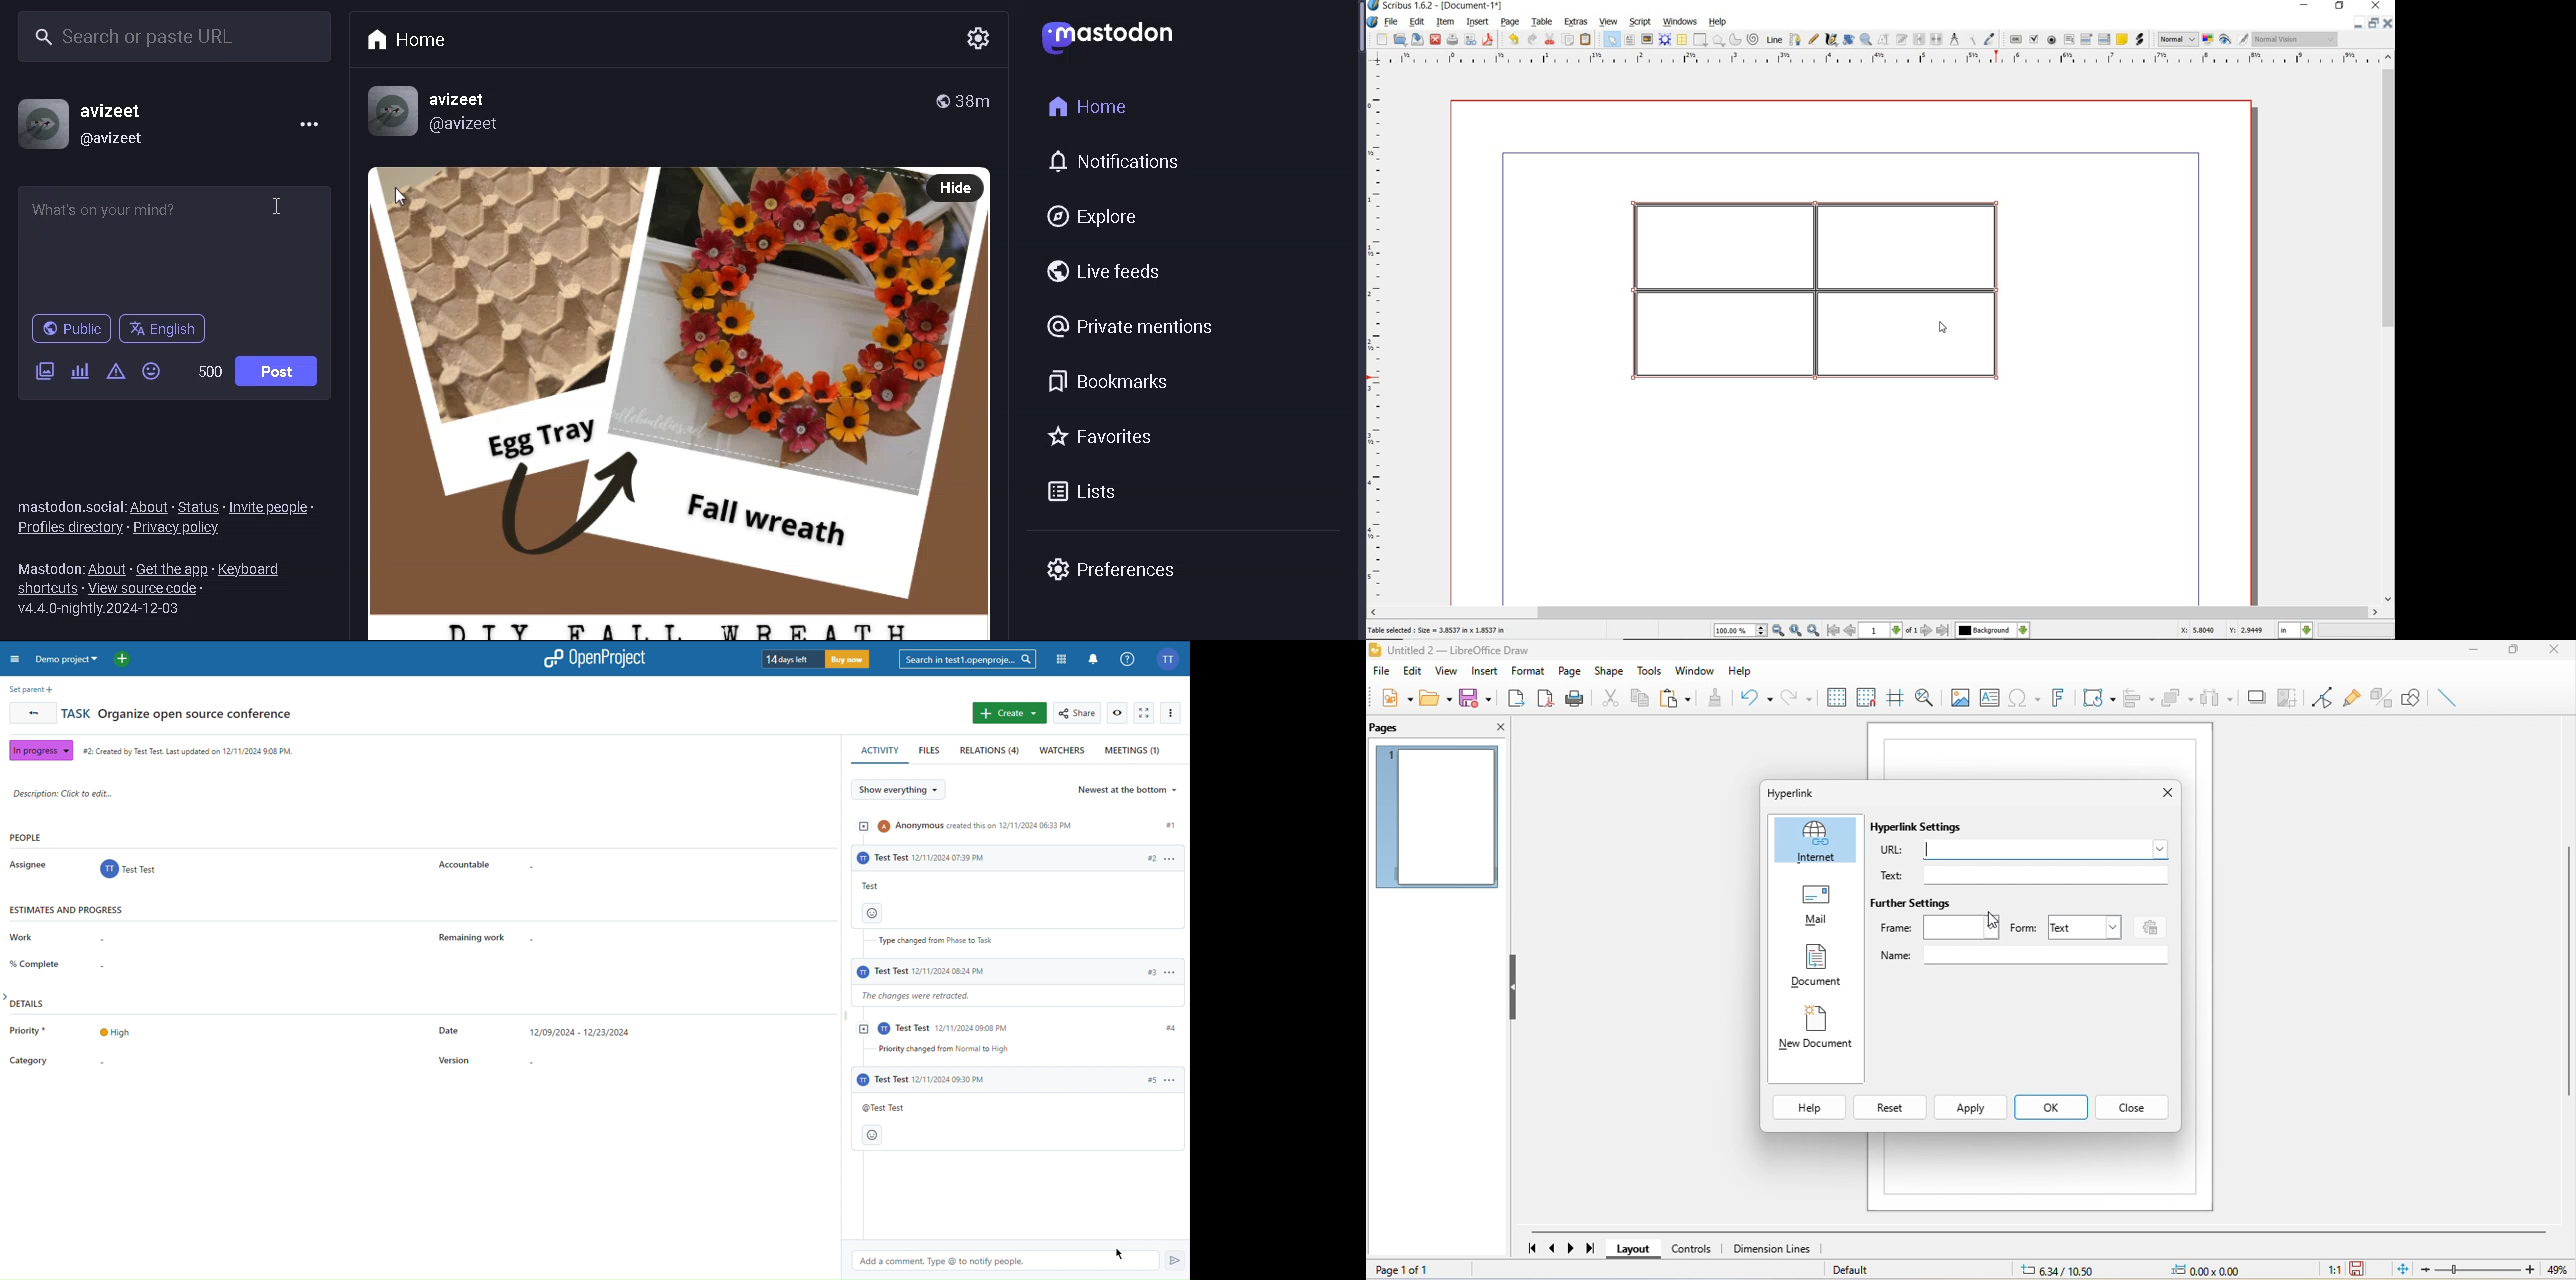 The image size is (2576, 1288). What do you see at coordinates (256, 573) in the screenshot?
I see `keyboards` at bounding box center [256, 573].